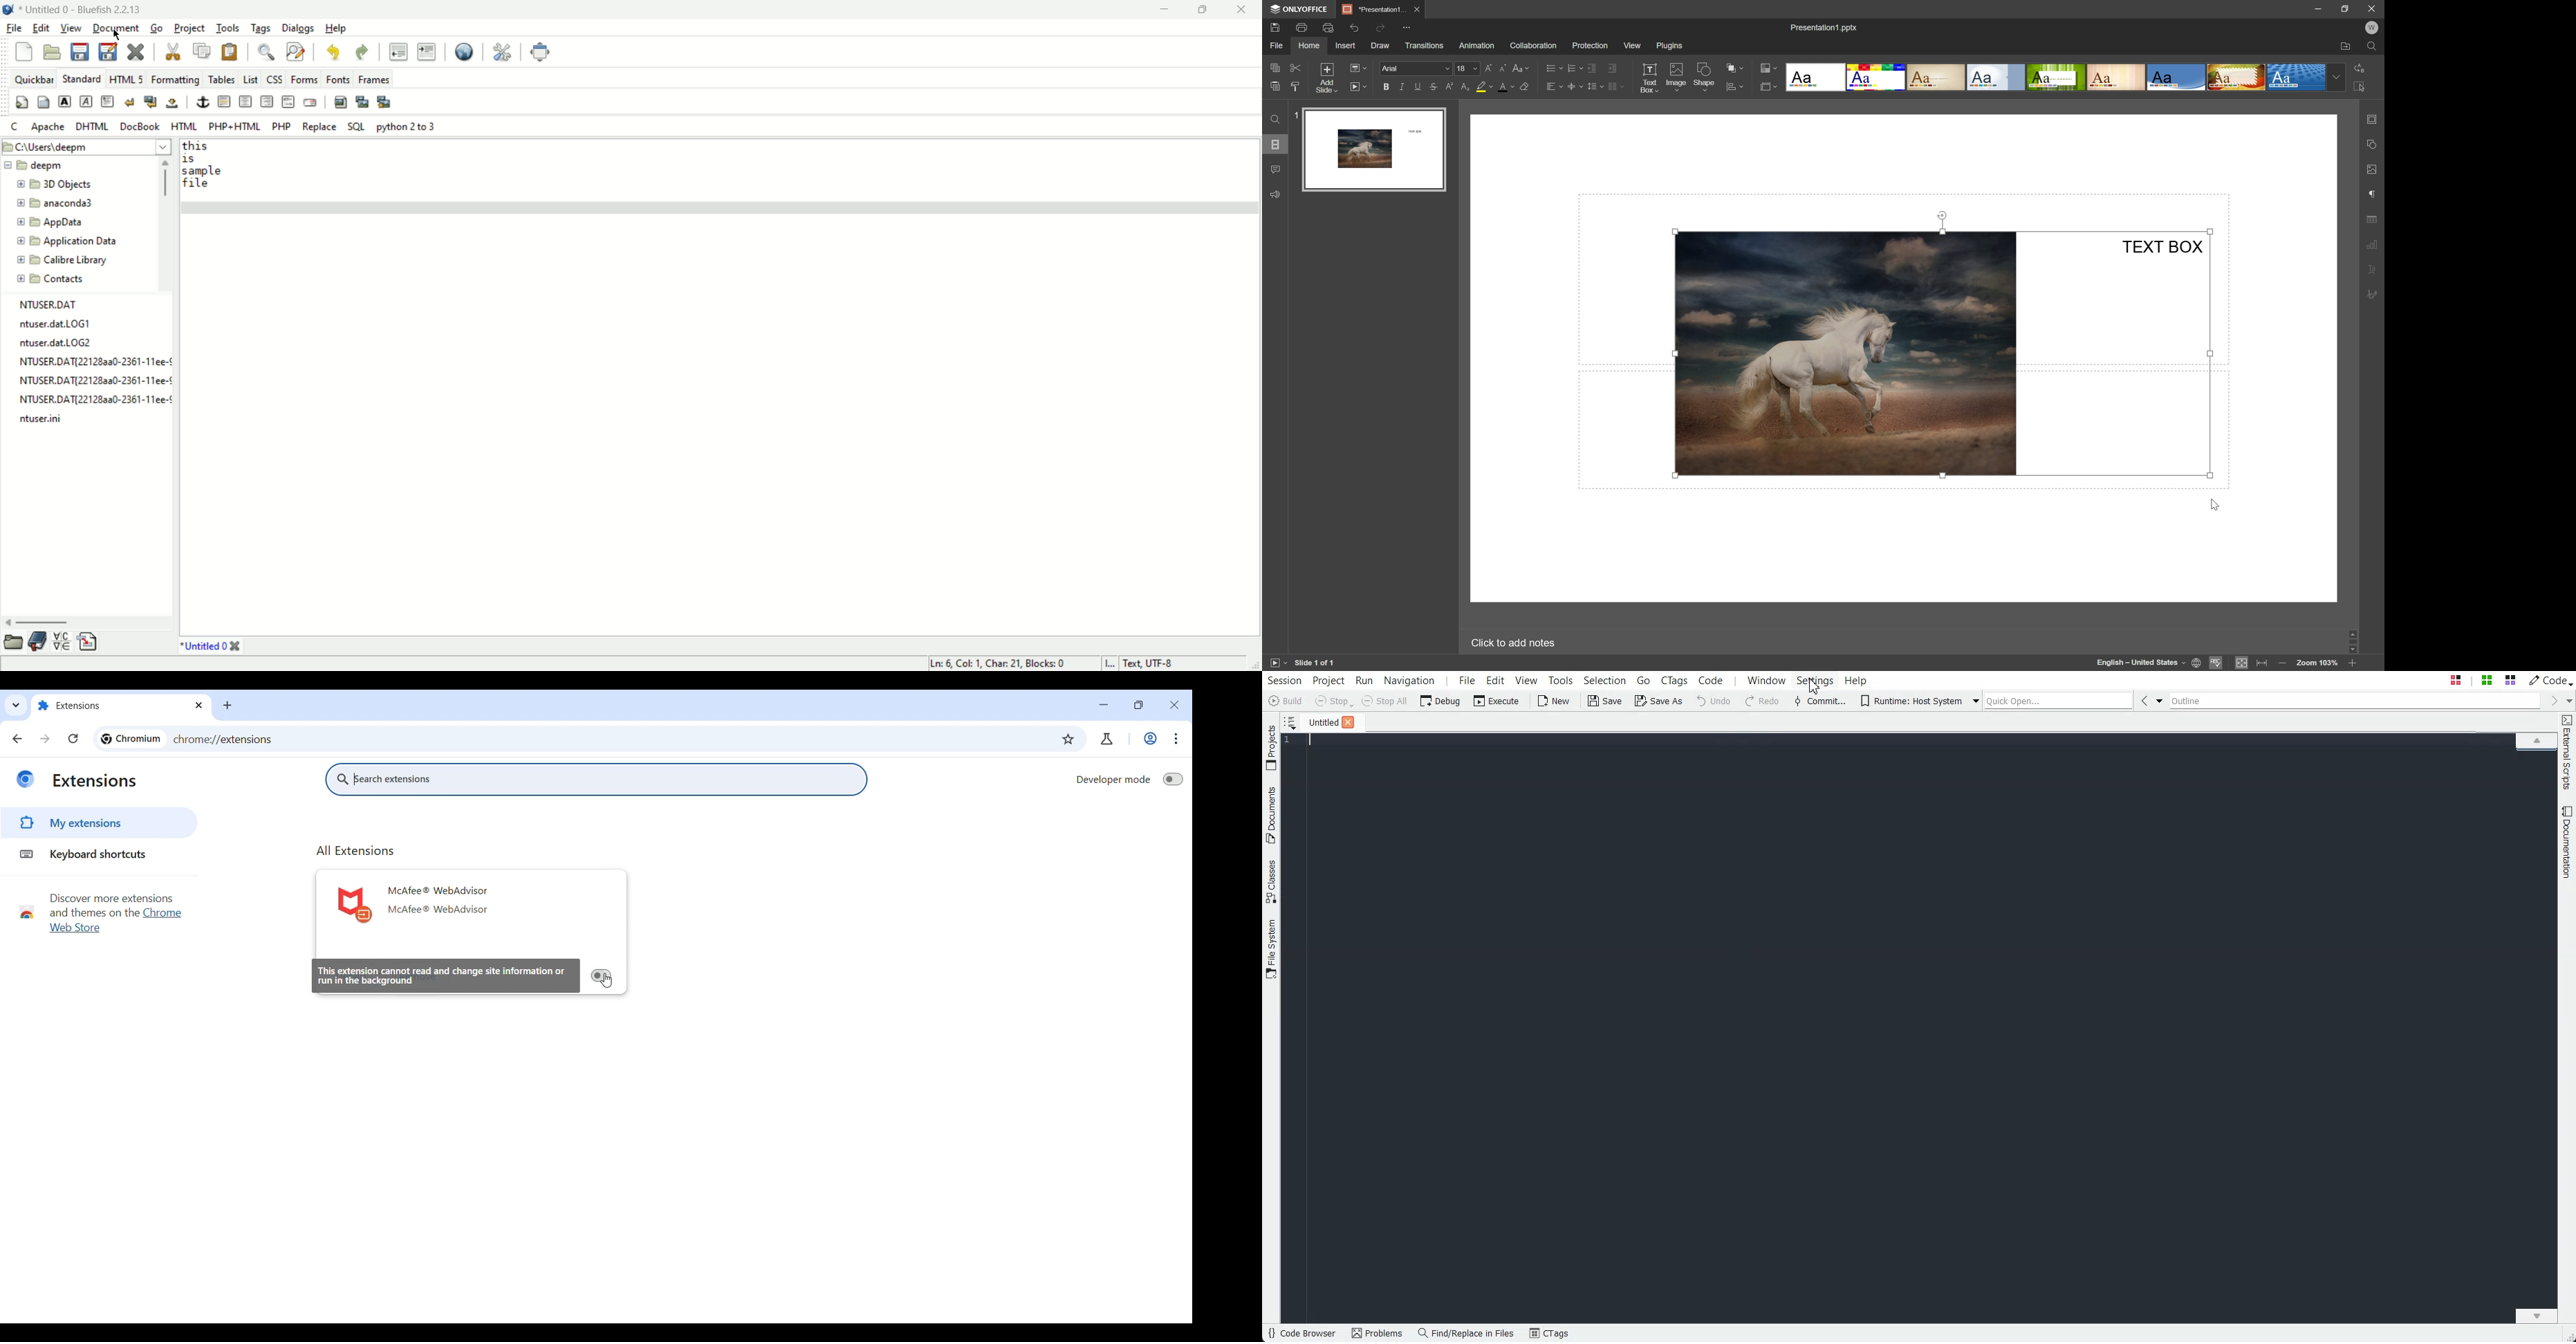 The image size is (2576, 1344). I want to click on Font size drop down, so click(1466, 67).